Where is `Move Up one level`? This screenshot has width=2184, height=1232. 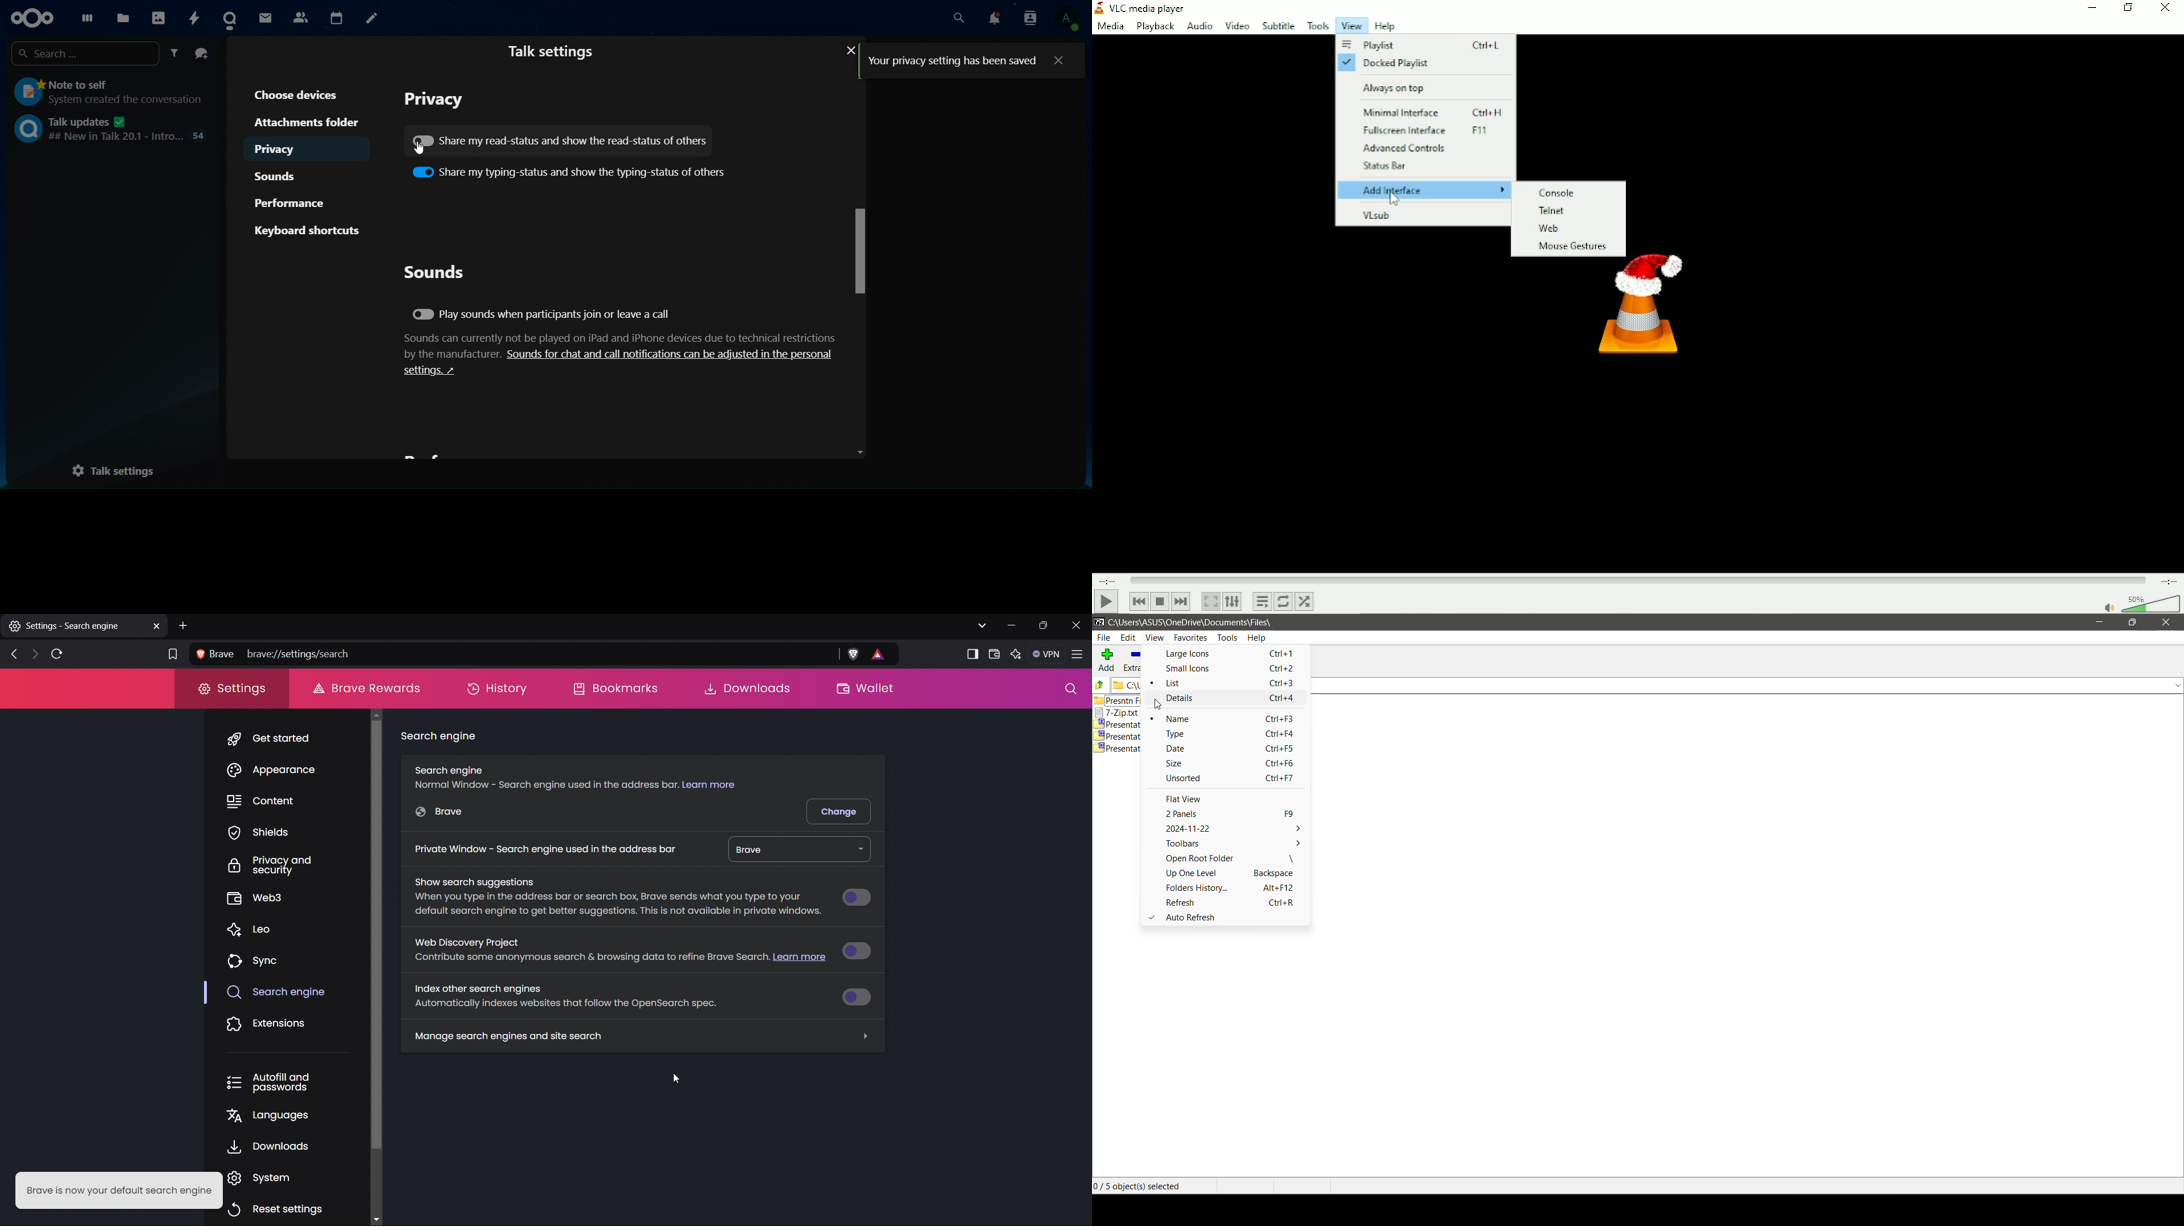 Move Up one level is located at coordinates (1100, 685).